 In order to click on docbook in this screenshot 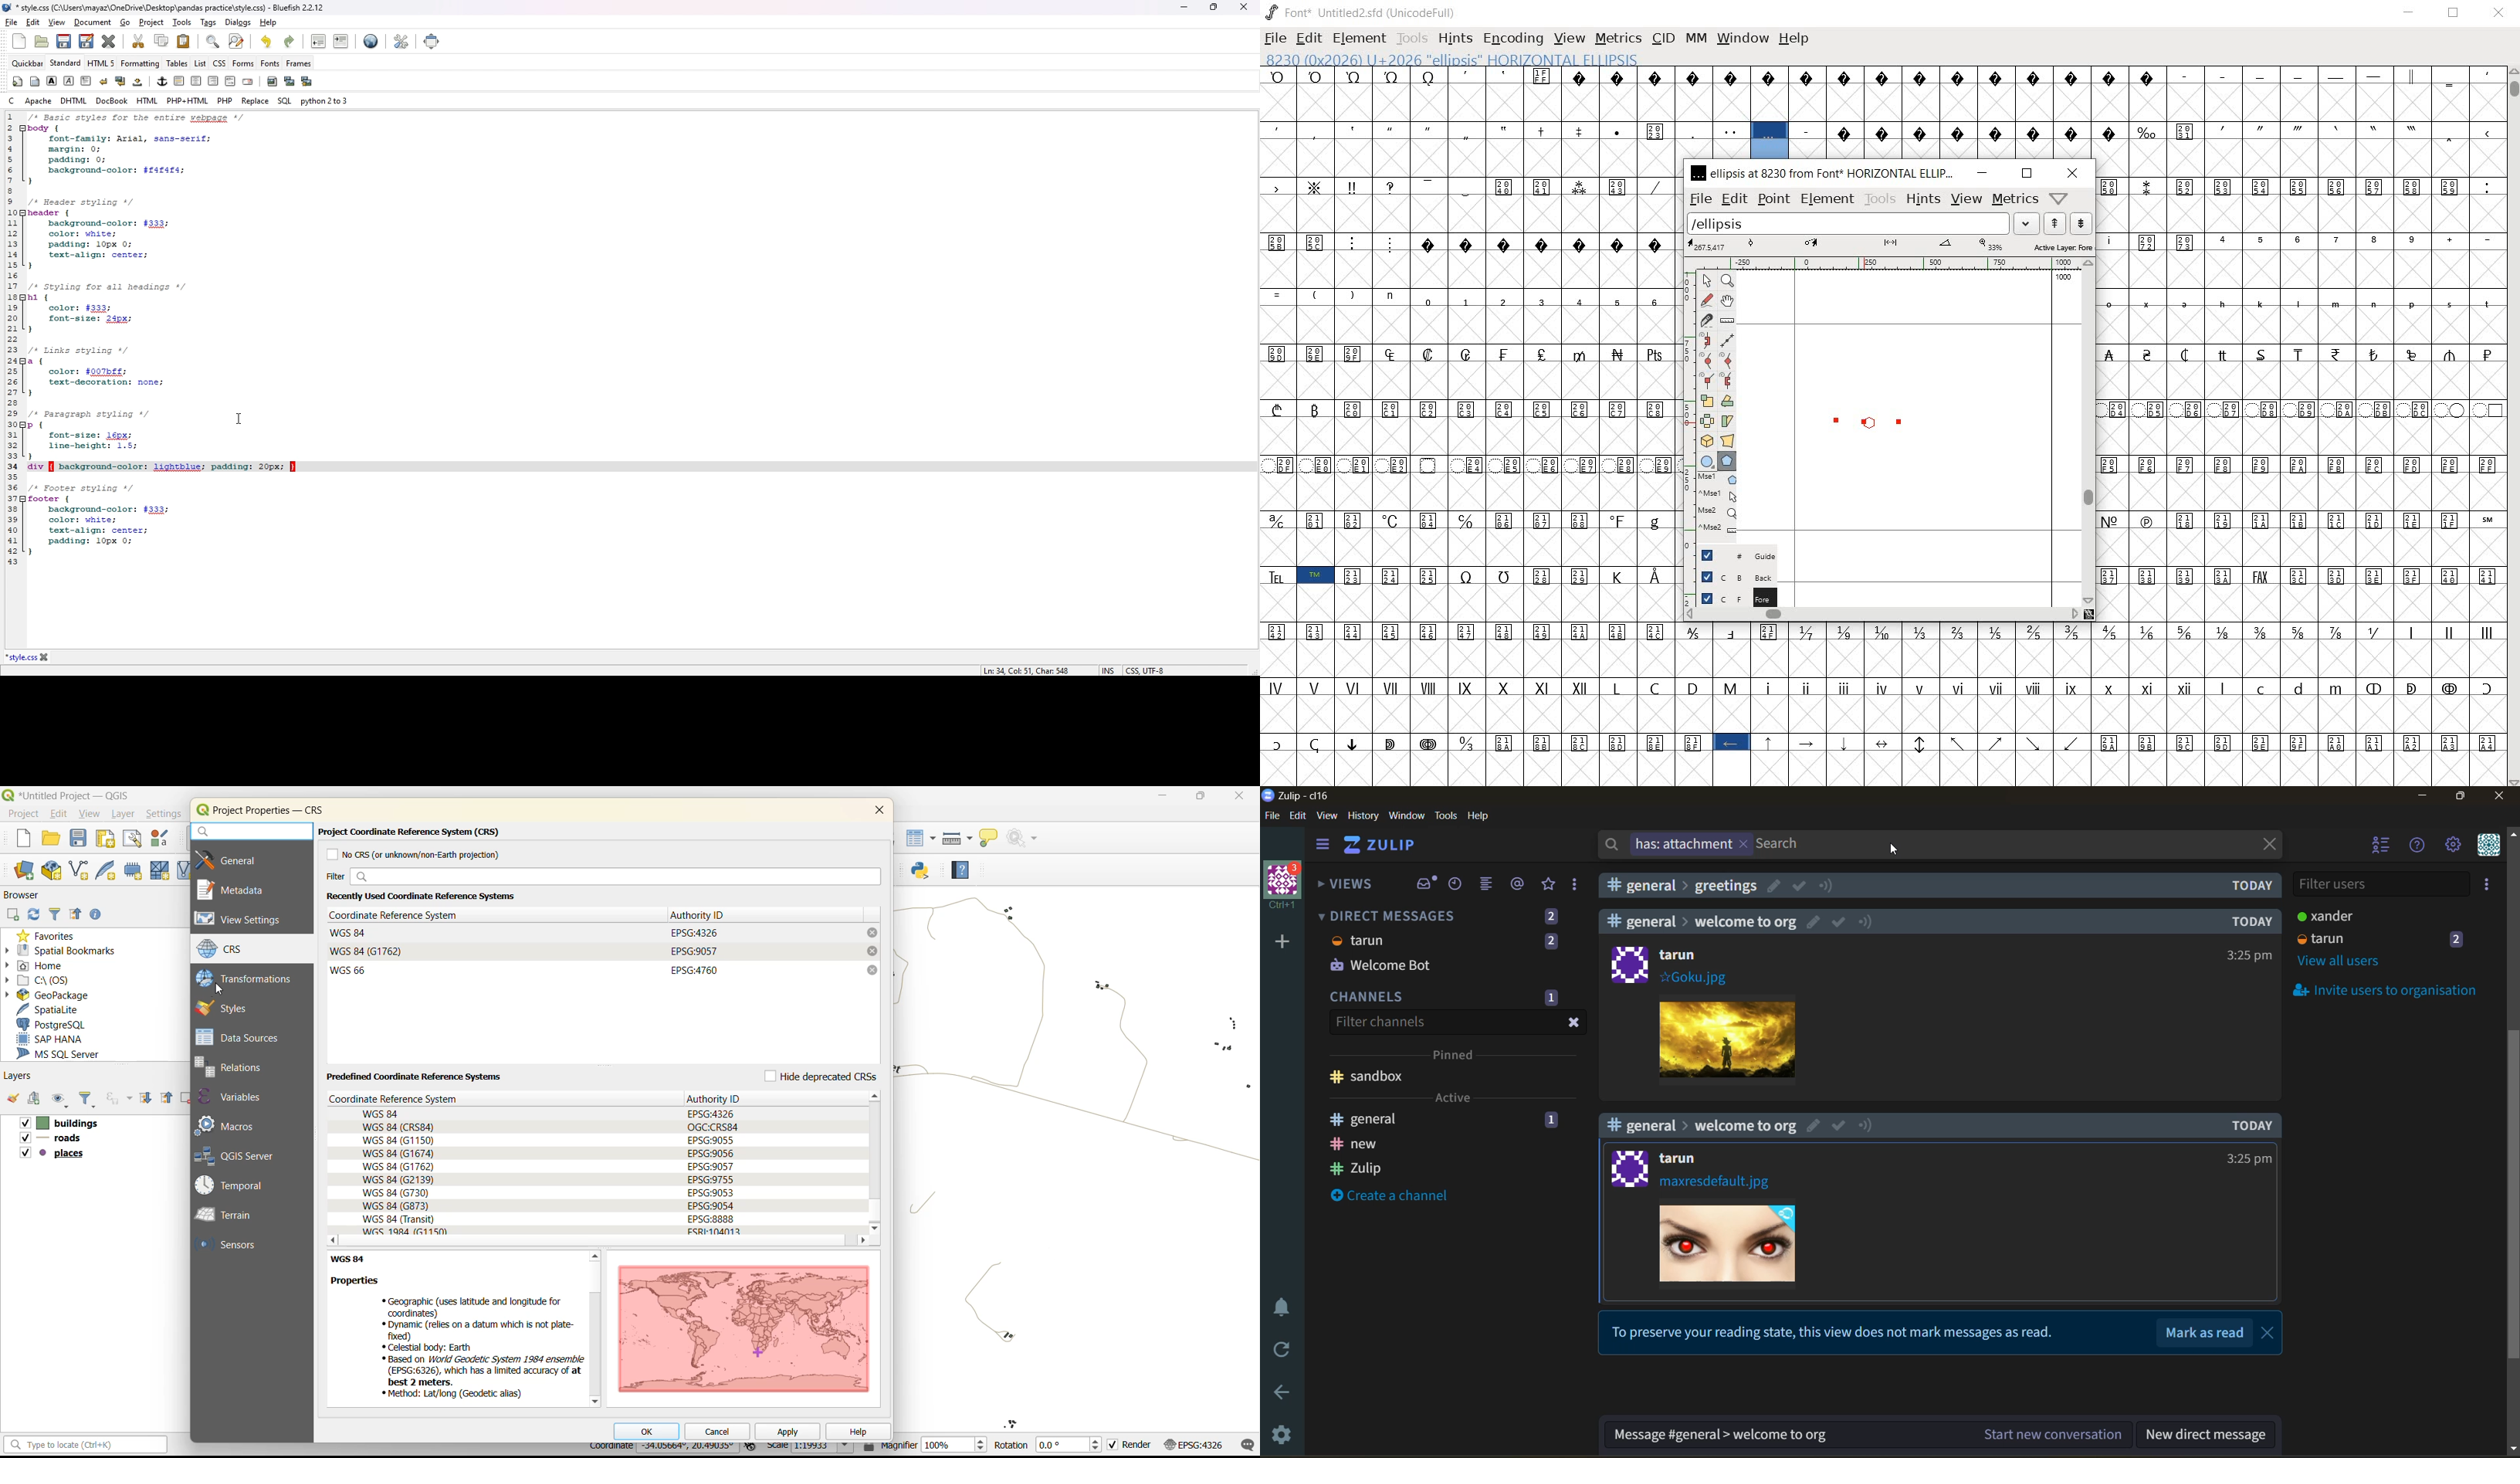, I will do `click(114, 100)`.